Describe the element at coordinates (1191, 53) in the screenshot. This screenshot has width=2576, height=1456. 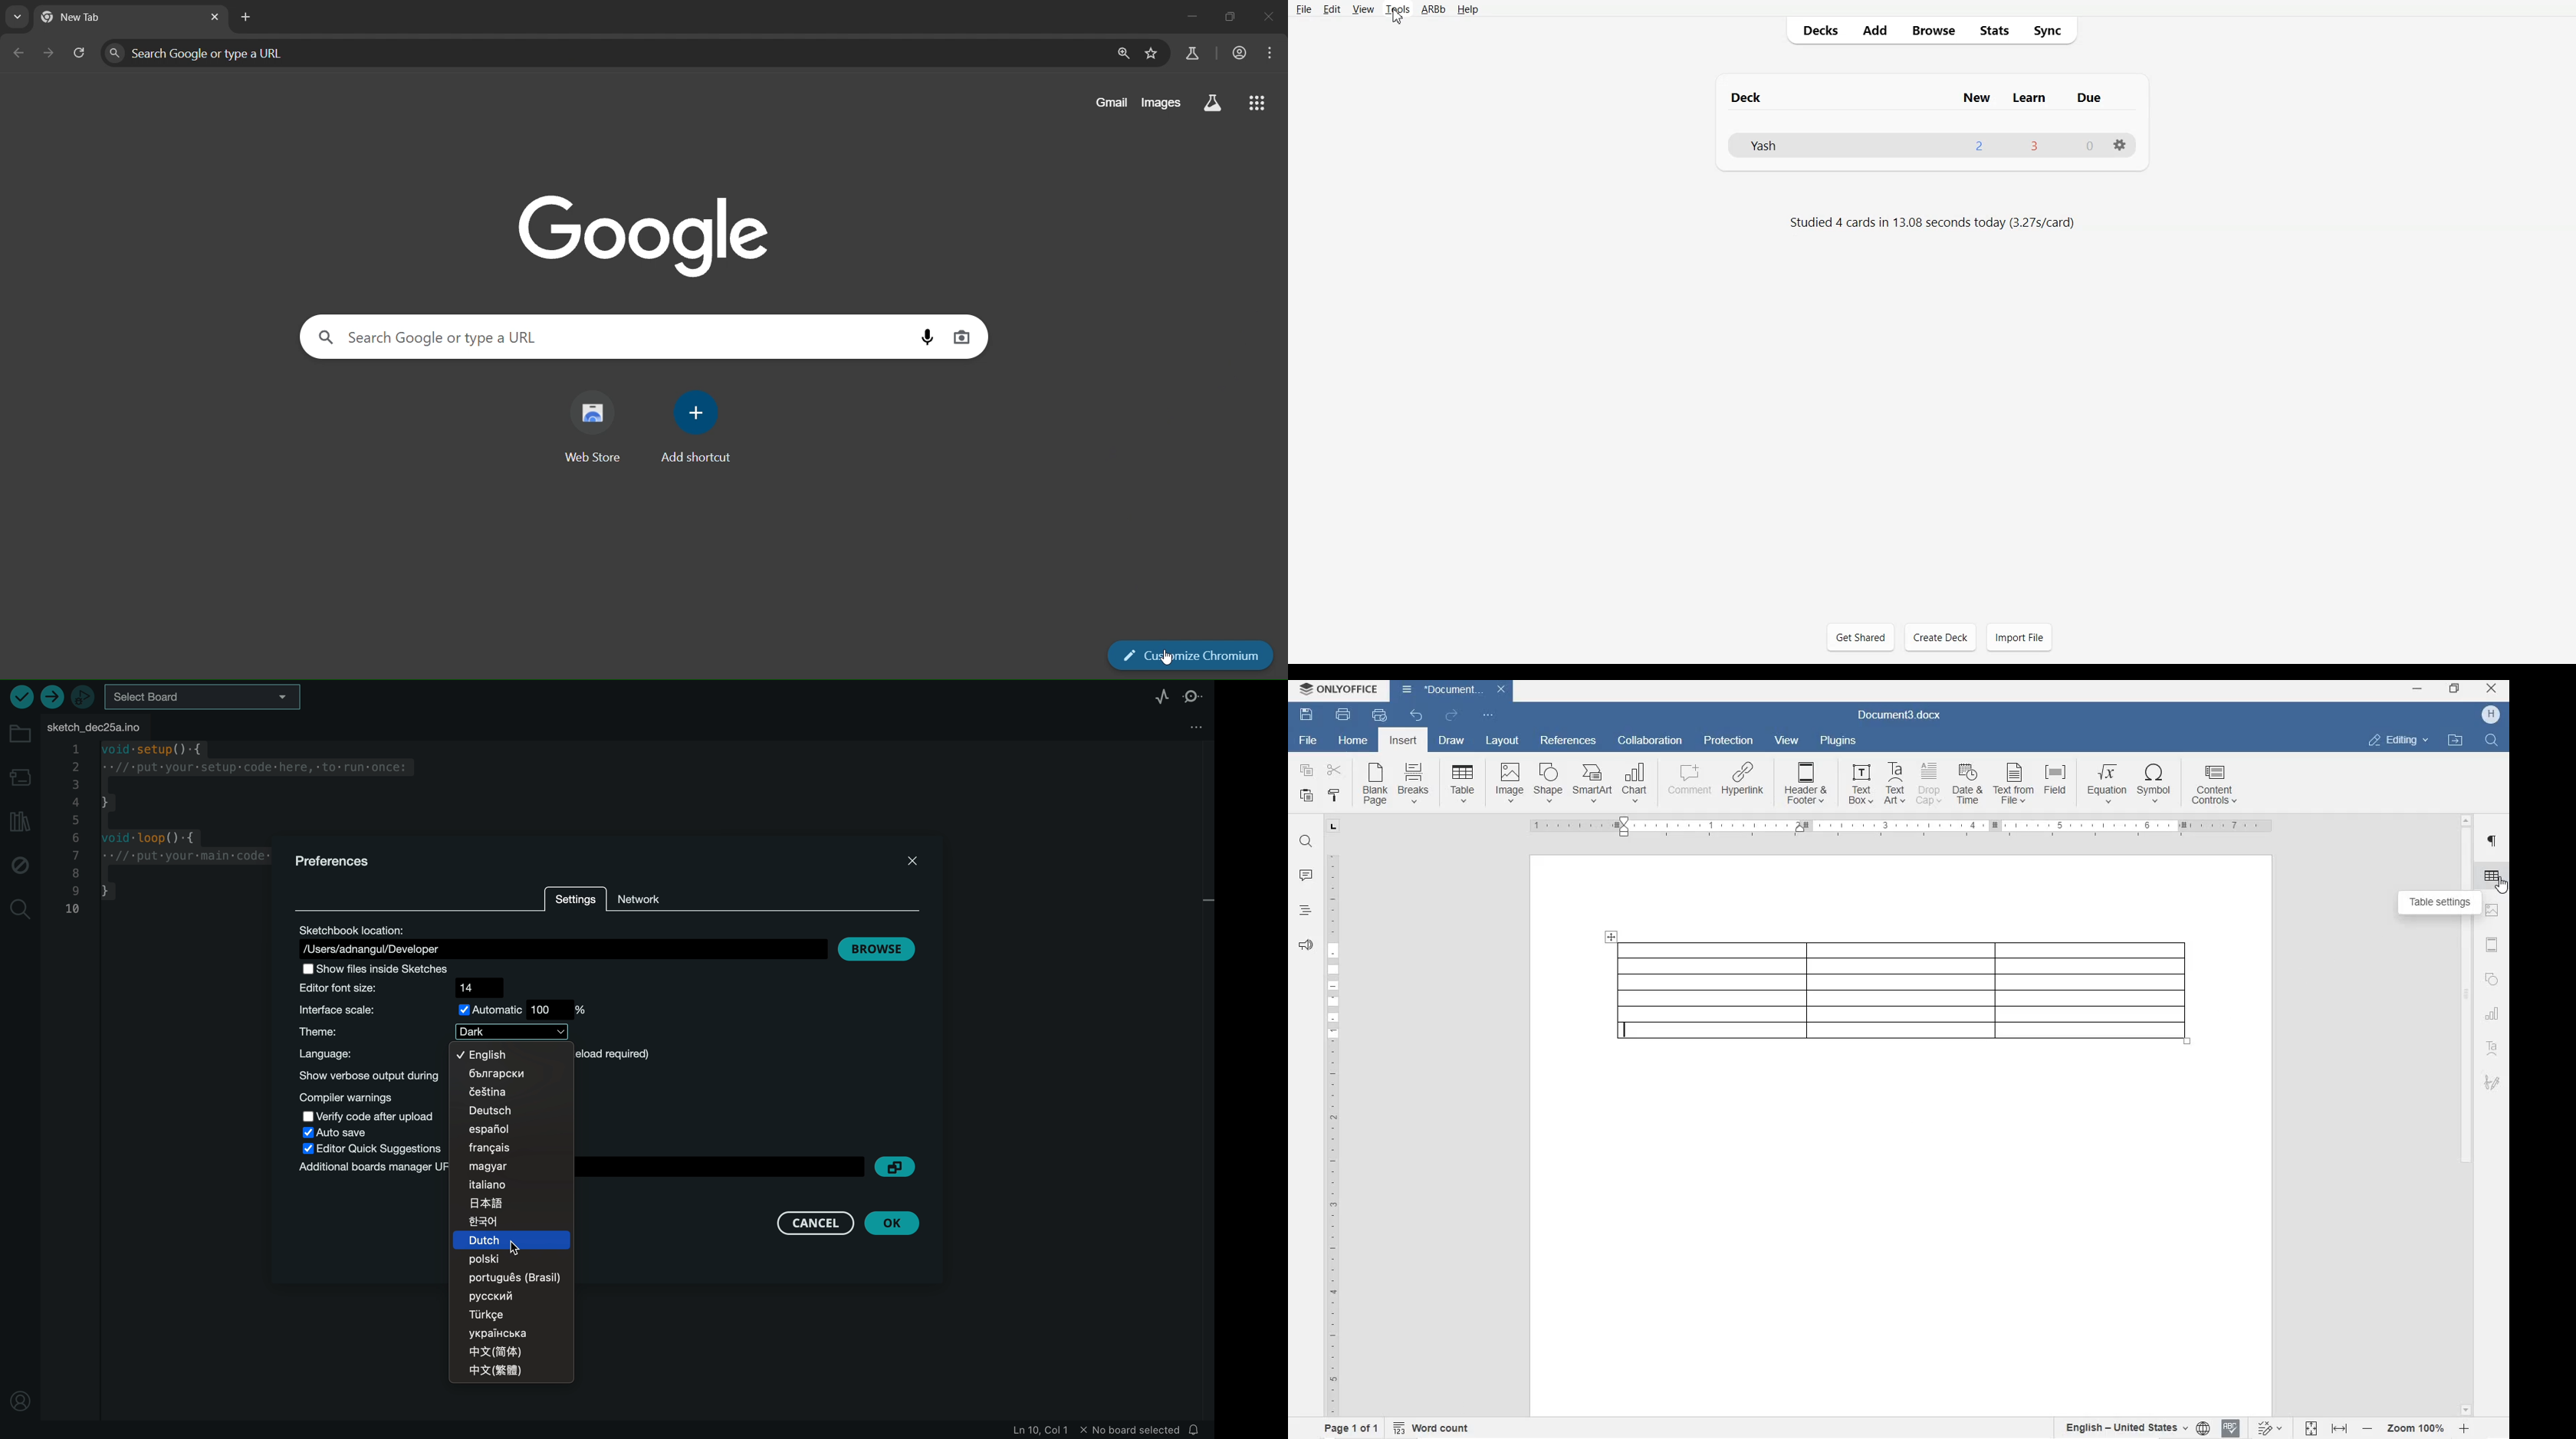
I see `search labs` at that location.